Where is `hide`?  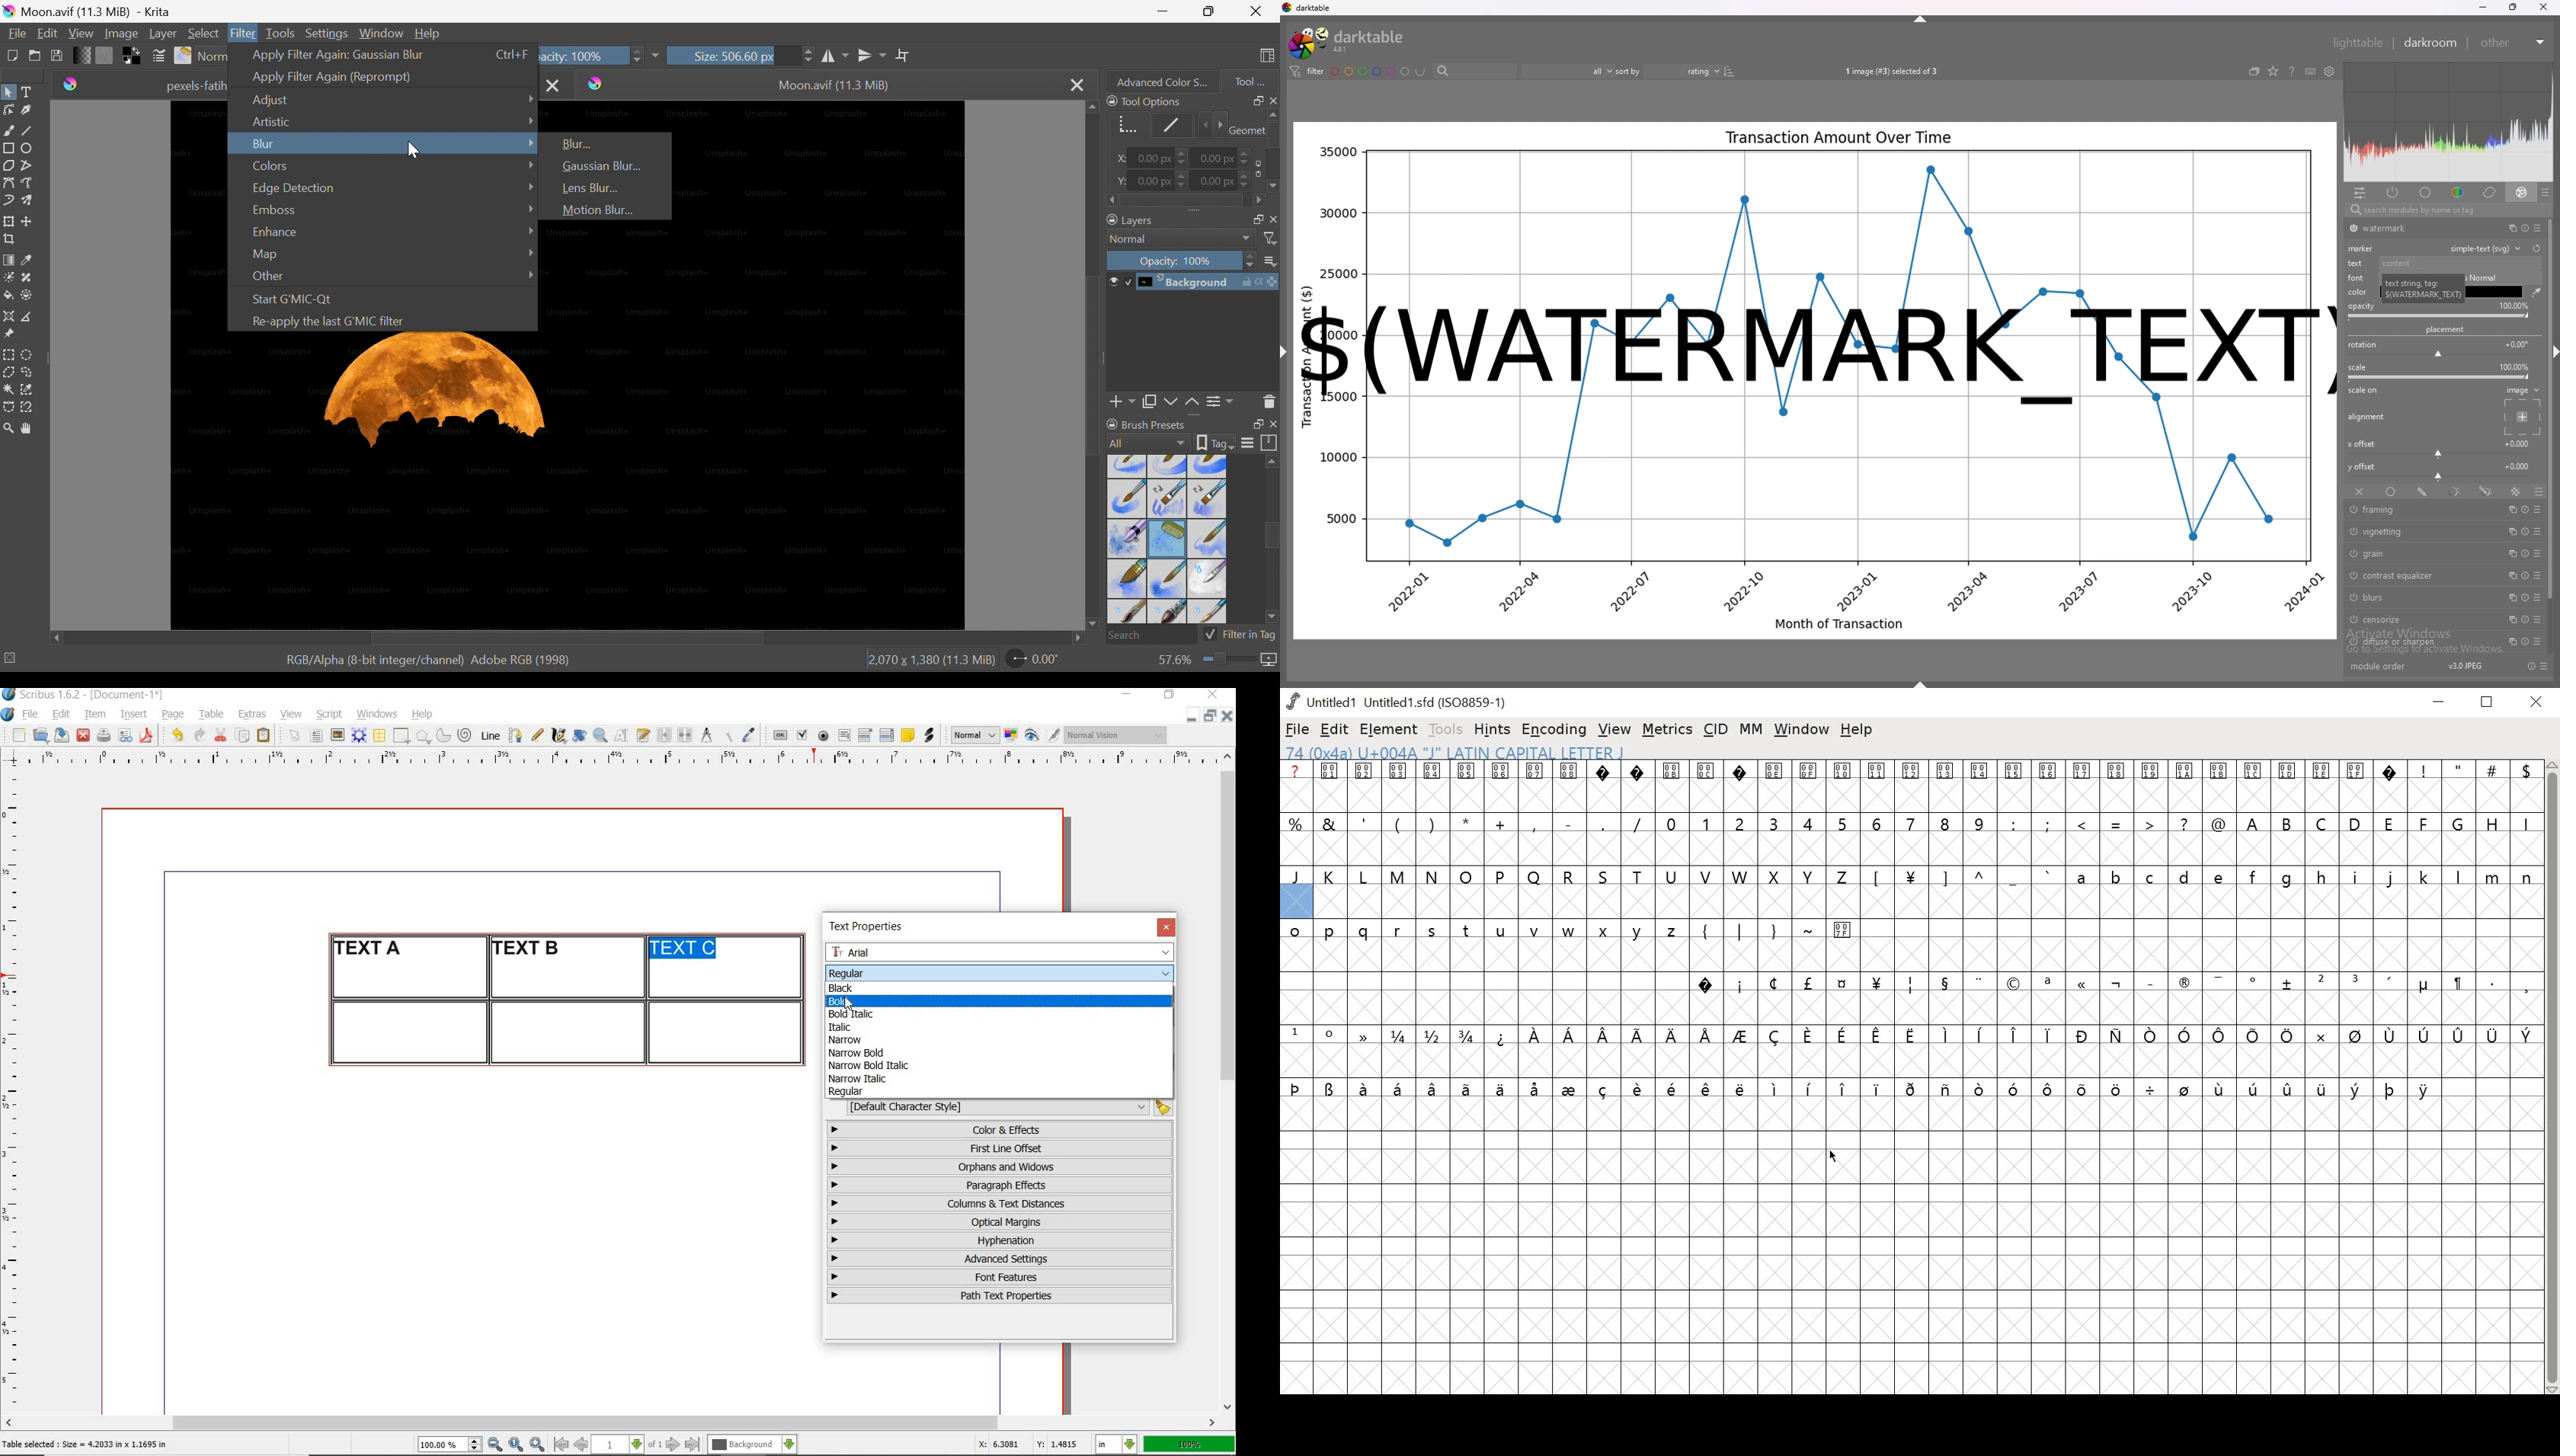 hide is located at coordinates (1288, 352).